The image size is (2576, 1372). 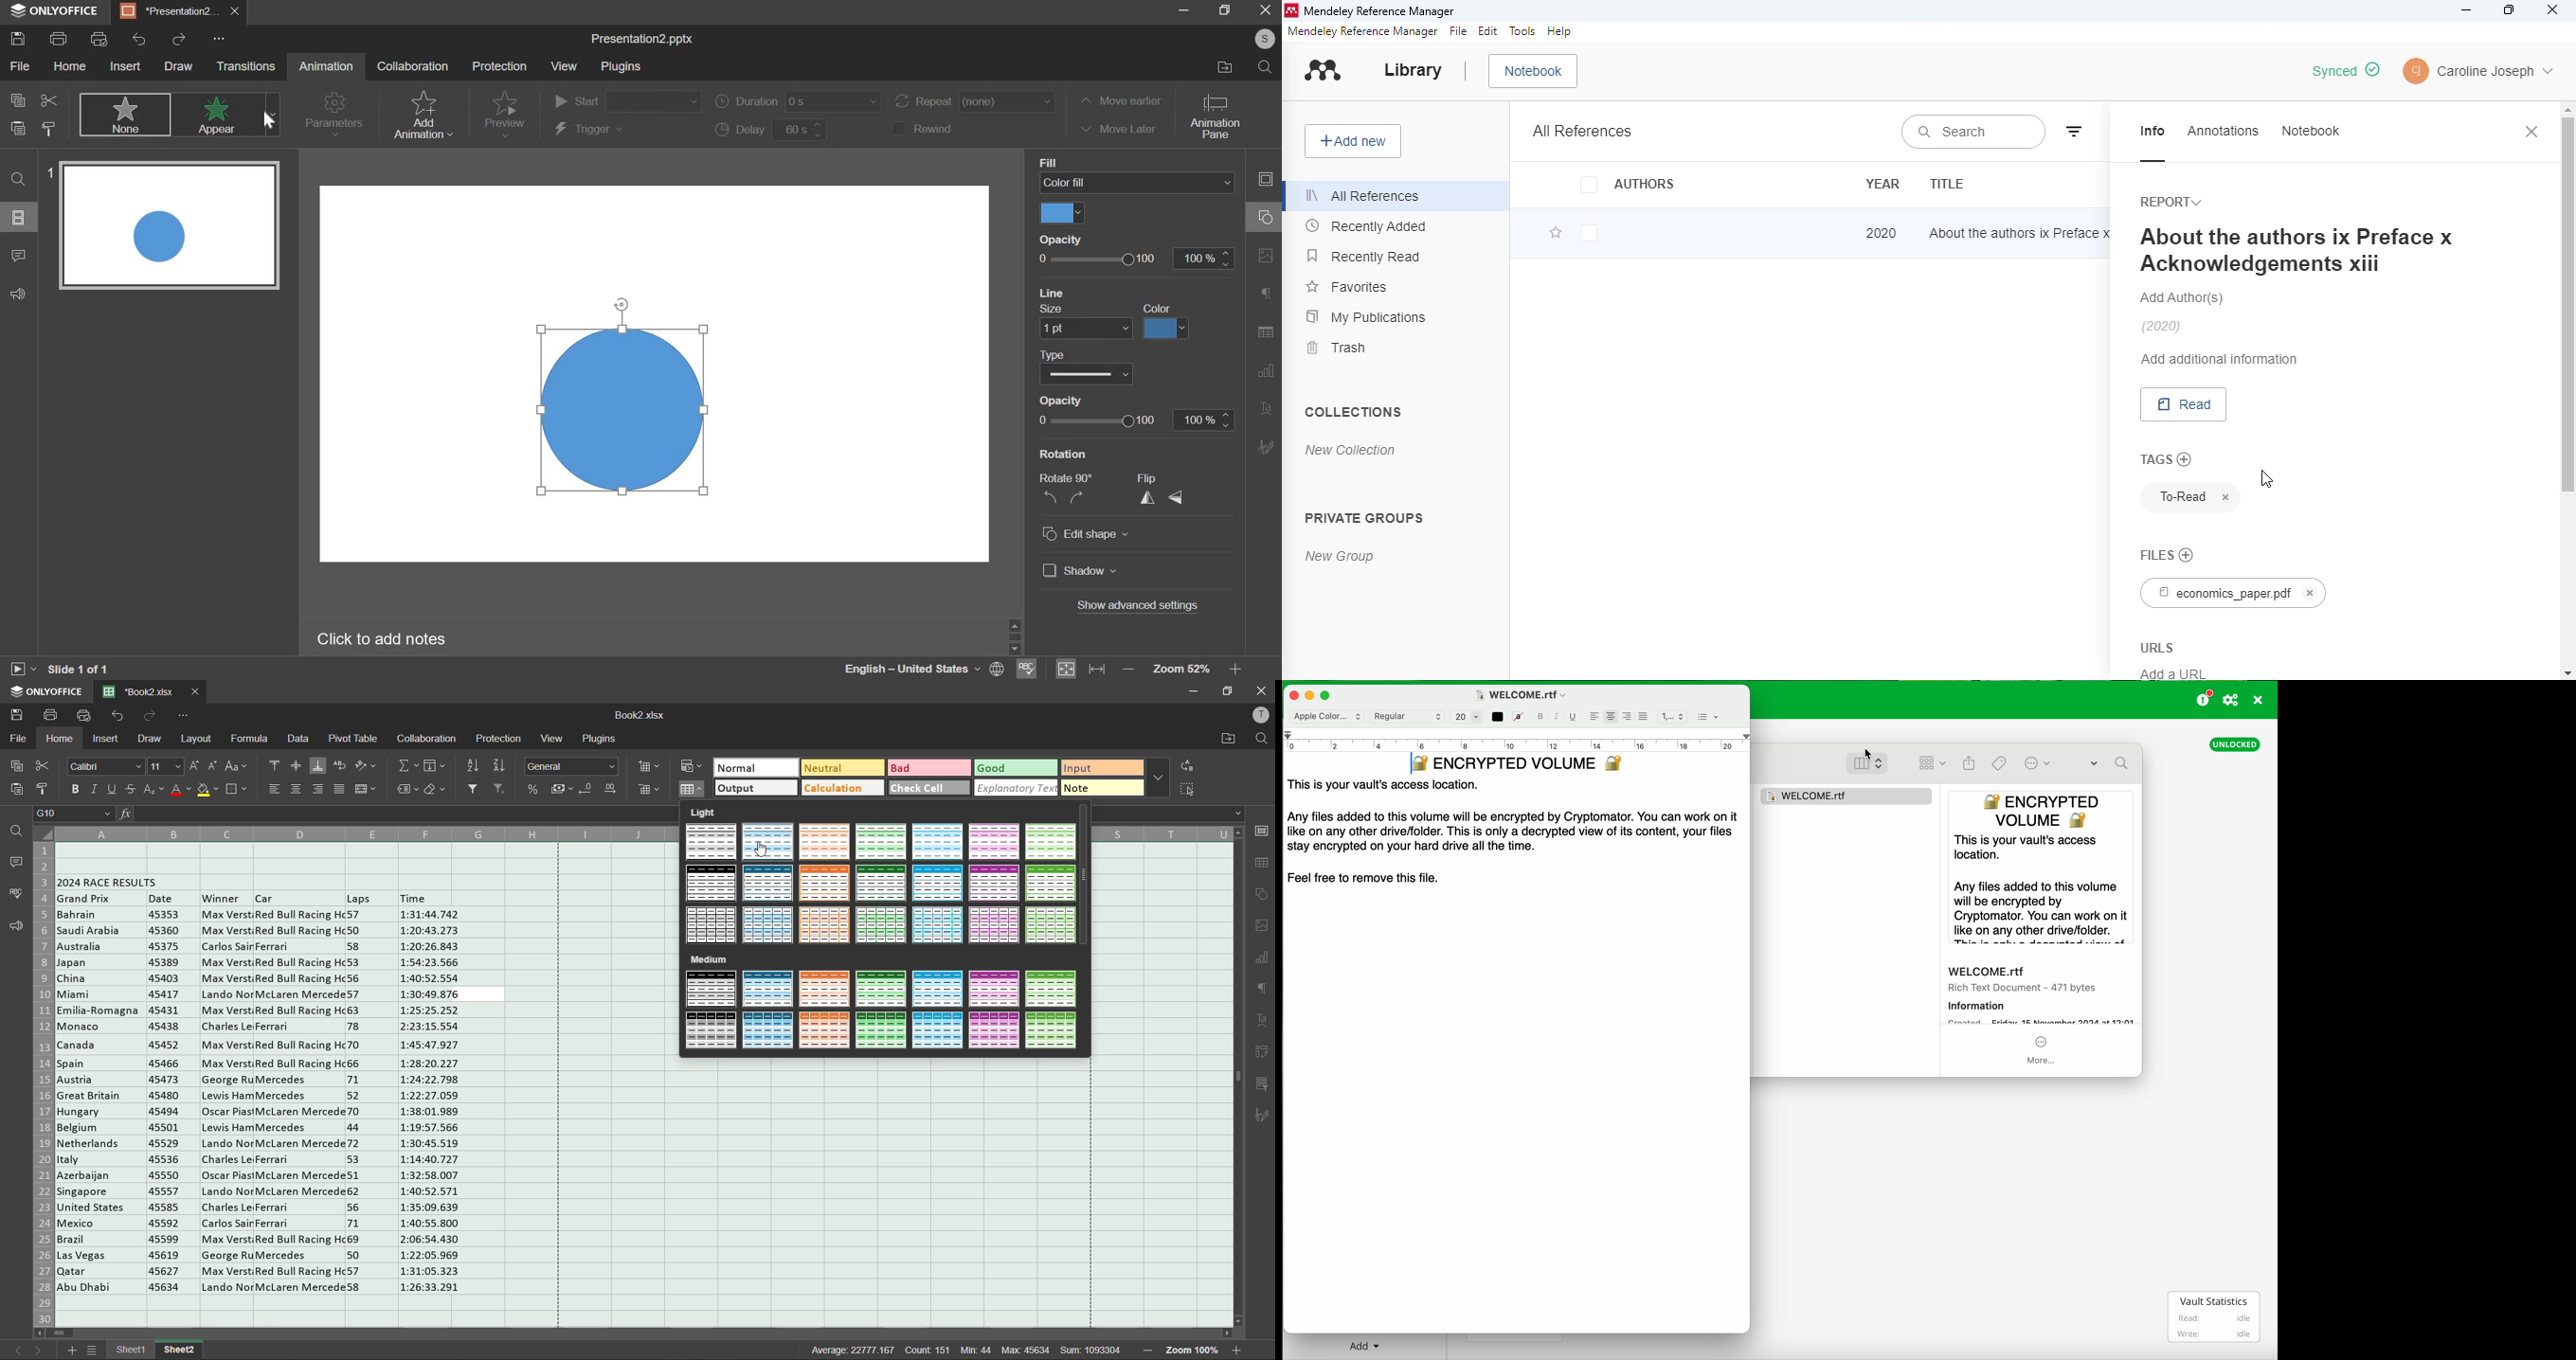 What do you see at coordinates (426, 739) in the screenshot?
I see `collaboration` at bounding box center [426, 739].